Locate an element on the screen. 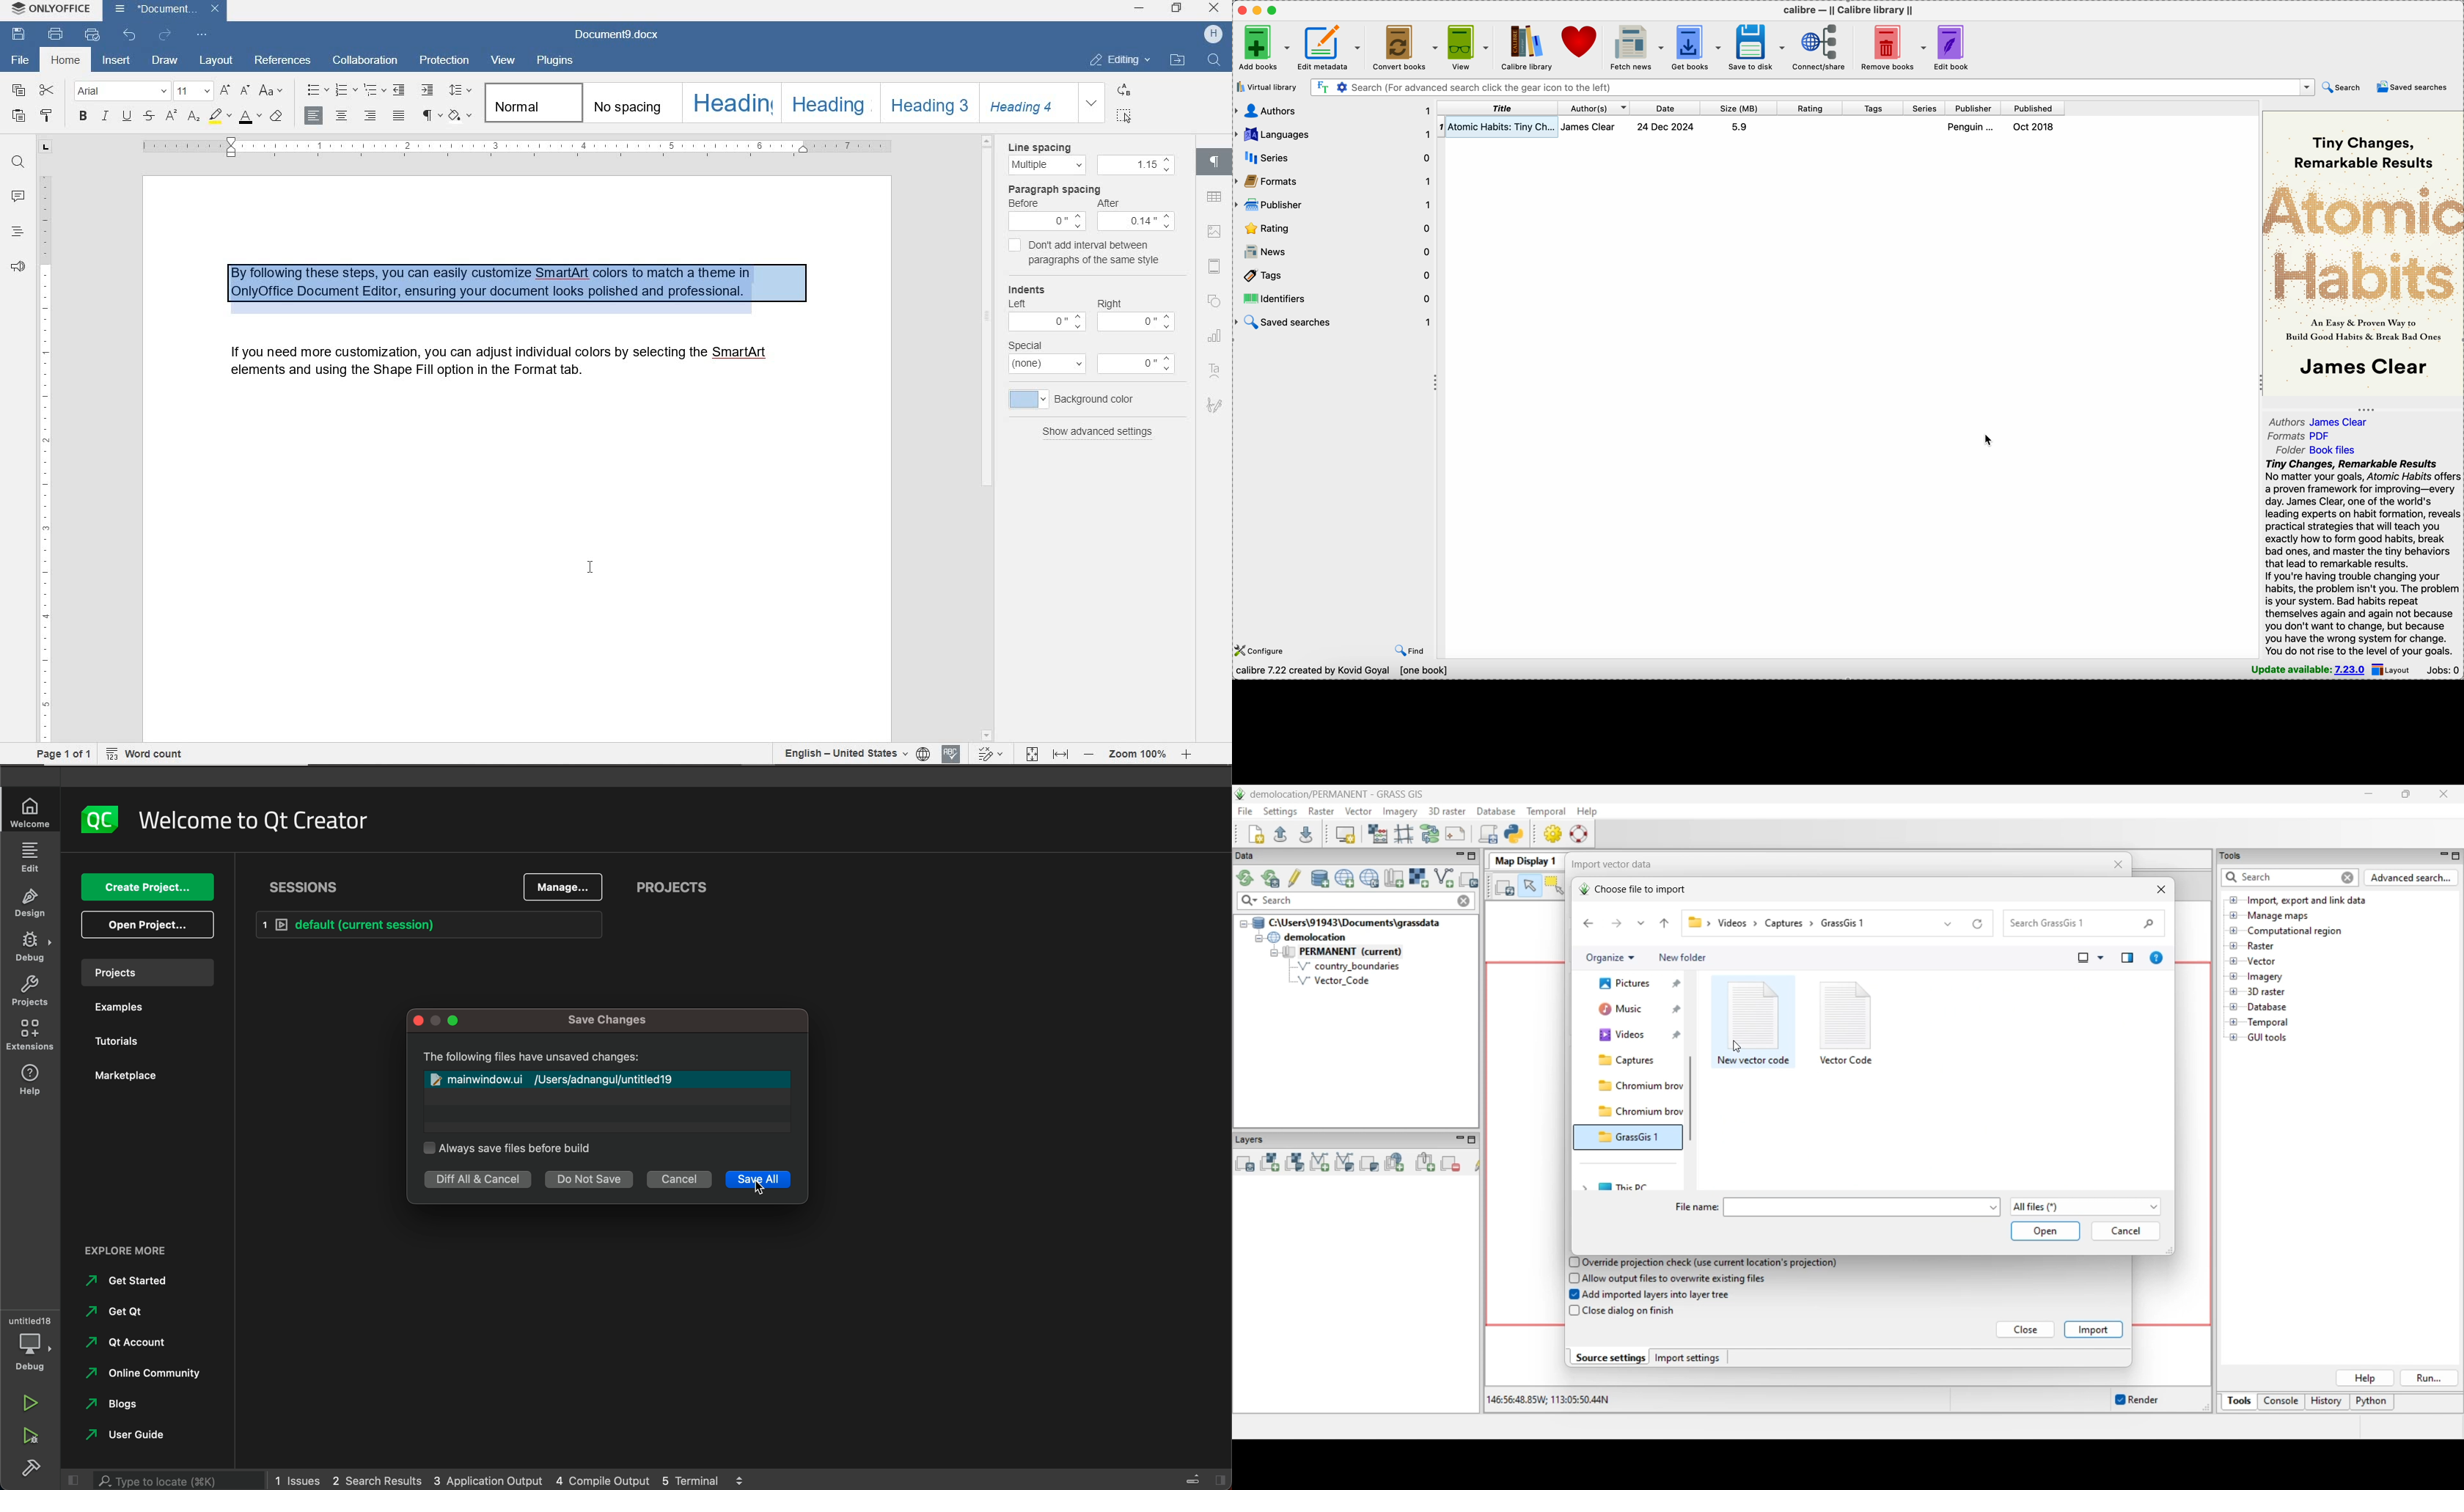 The width and height of the screenshot is (2464, 1512). projects is located at coordinates (677, 886).